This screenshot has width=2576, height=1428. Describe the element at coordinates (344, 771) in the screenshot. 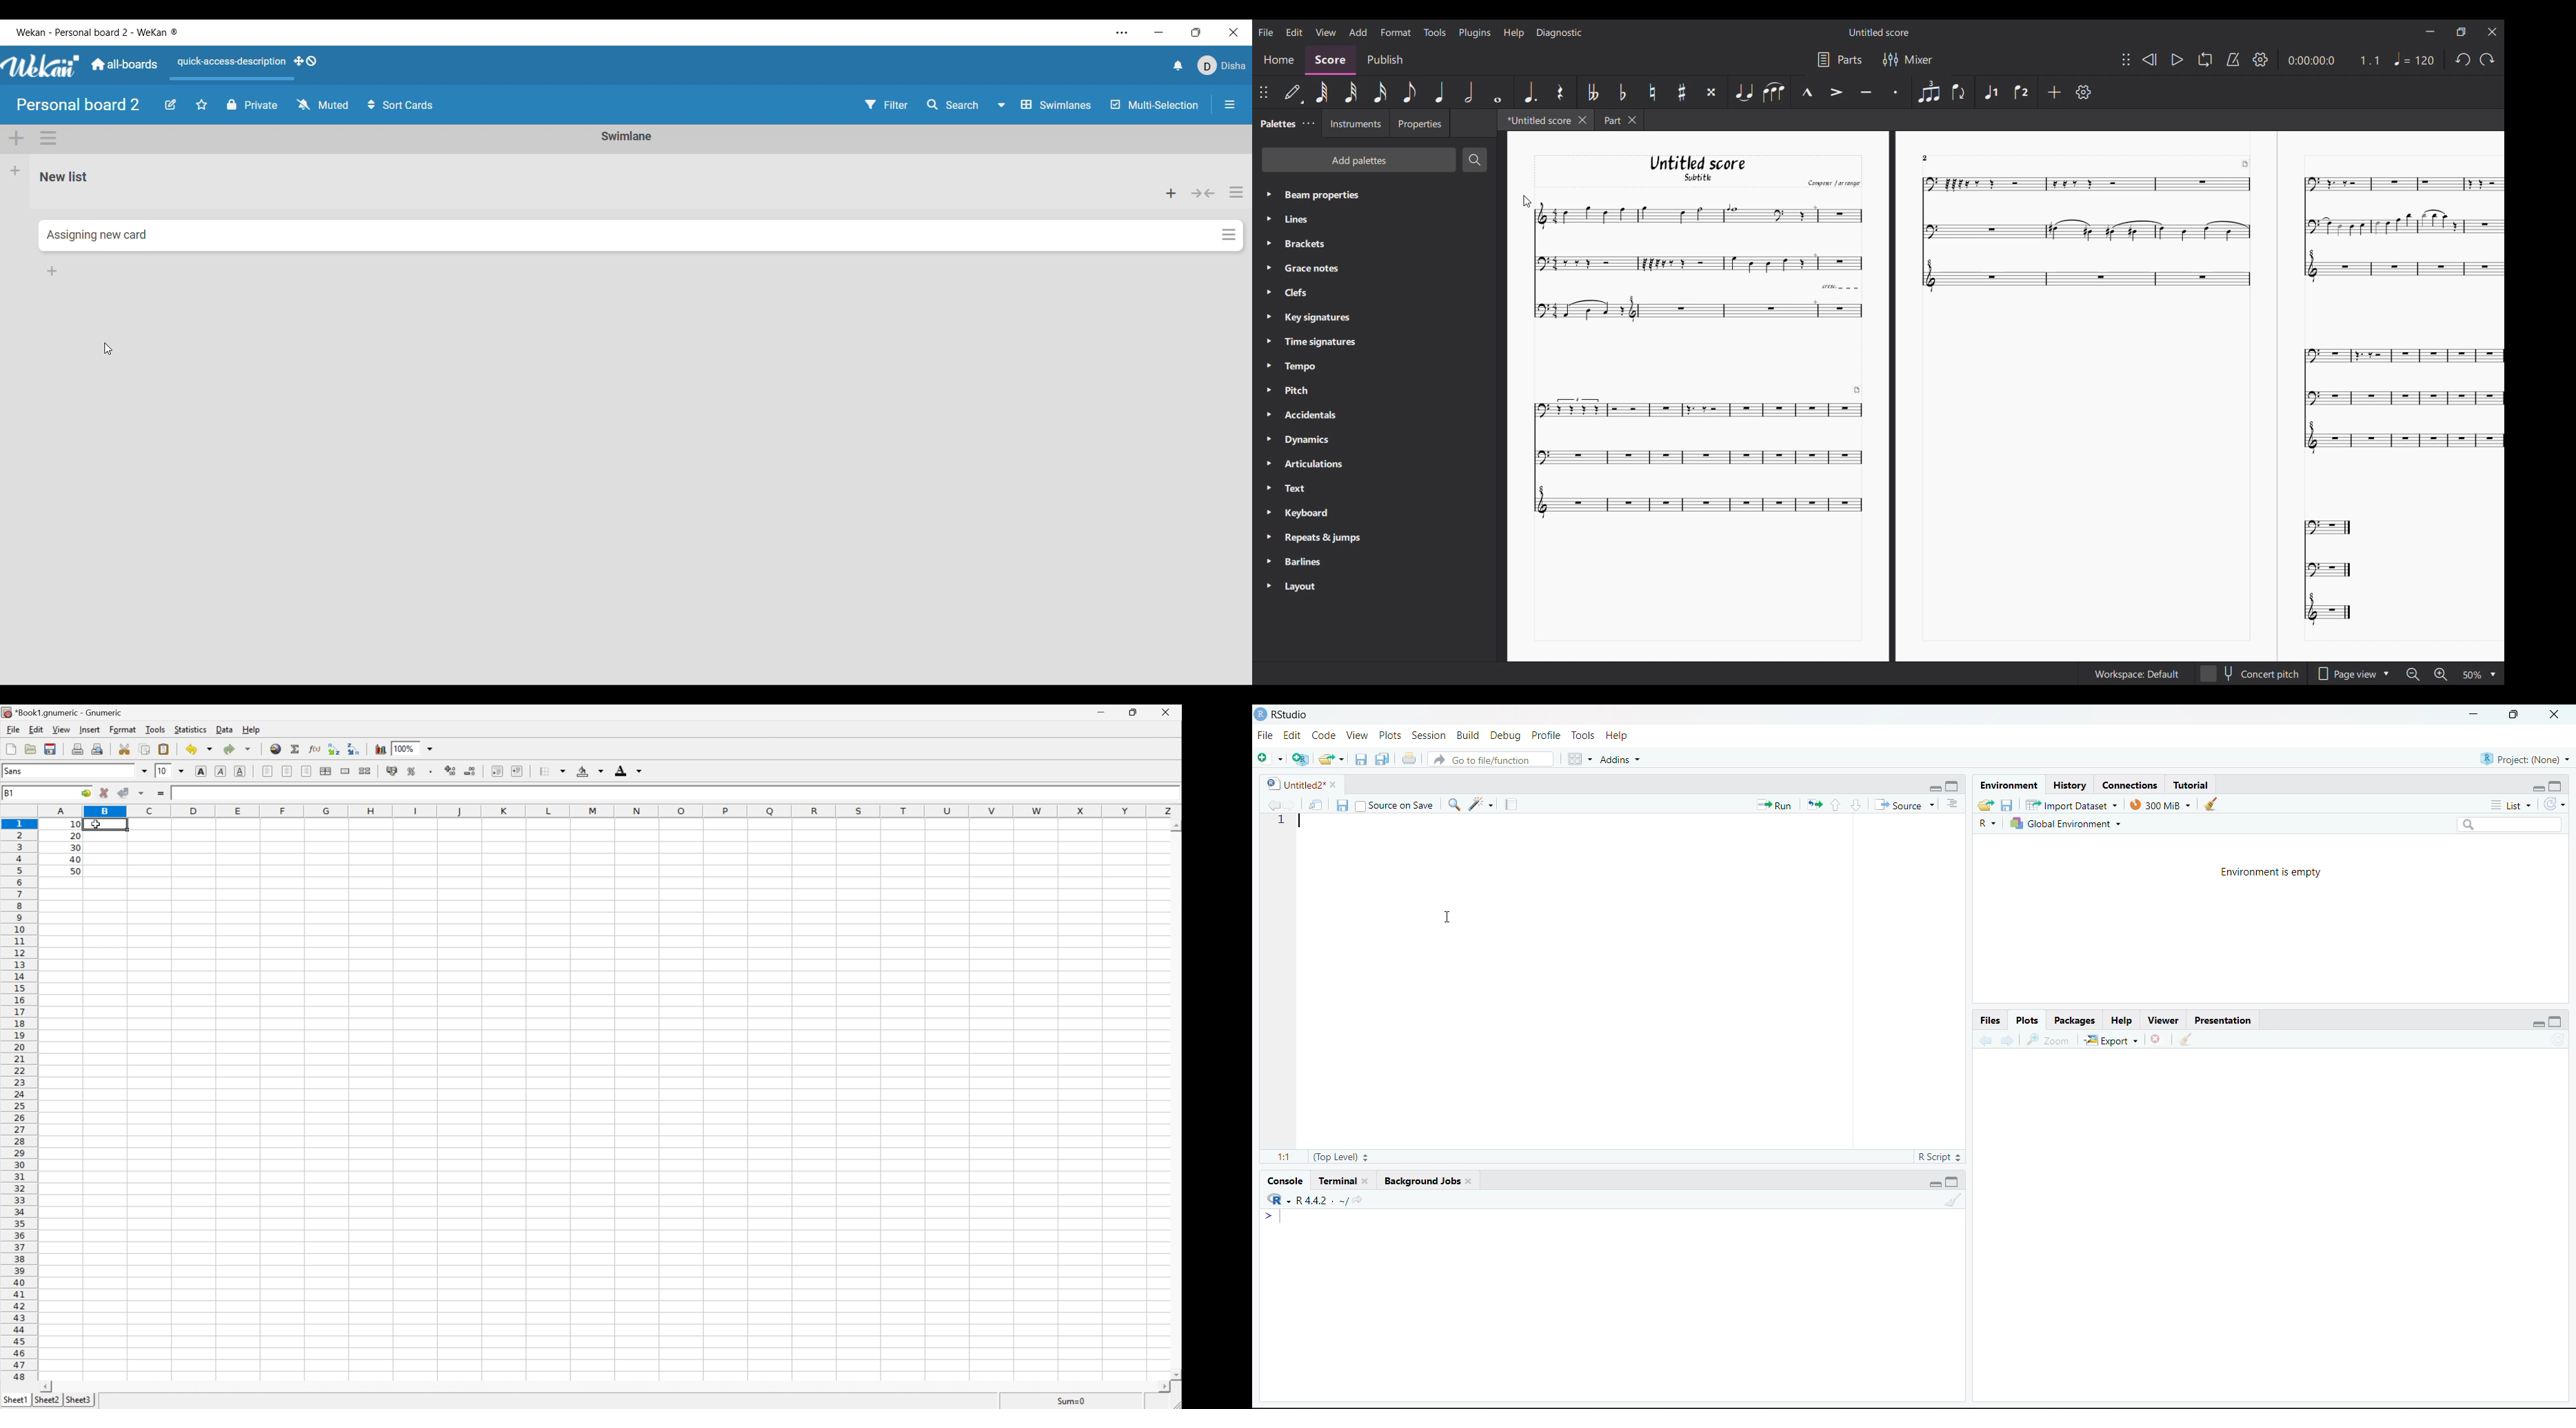

I see `Merge ranges of cells` at that location.